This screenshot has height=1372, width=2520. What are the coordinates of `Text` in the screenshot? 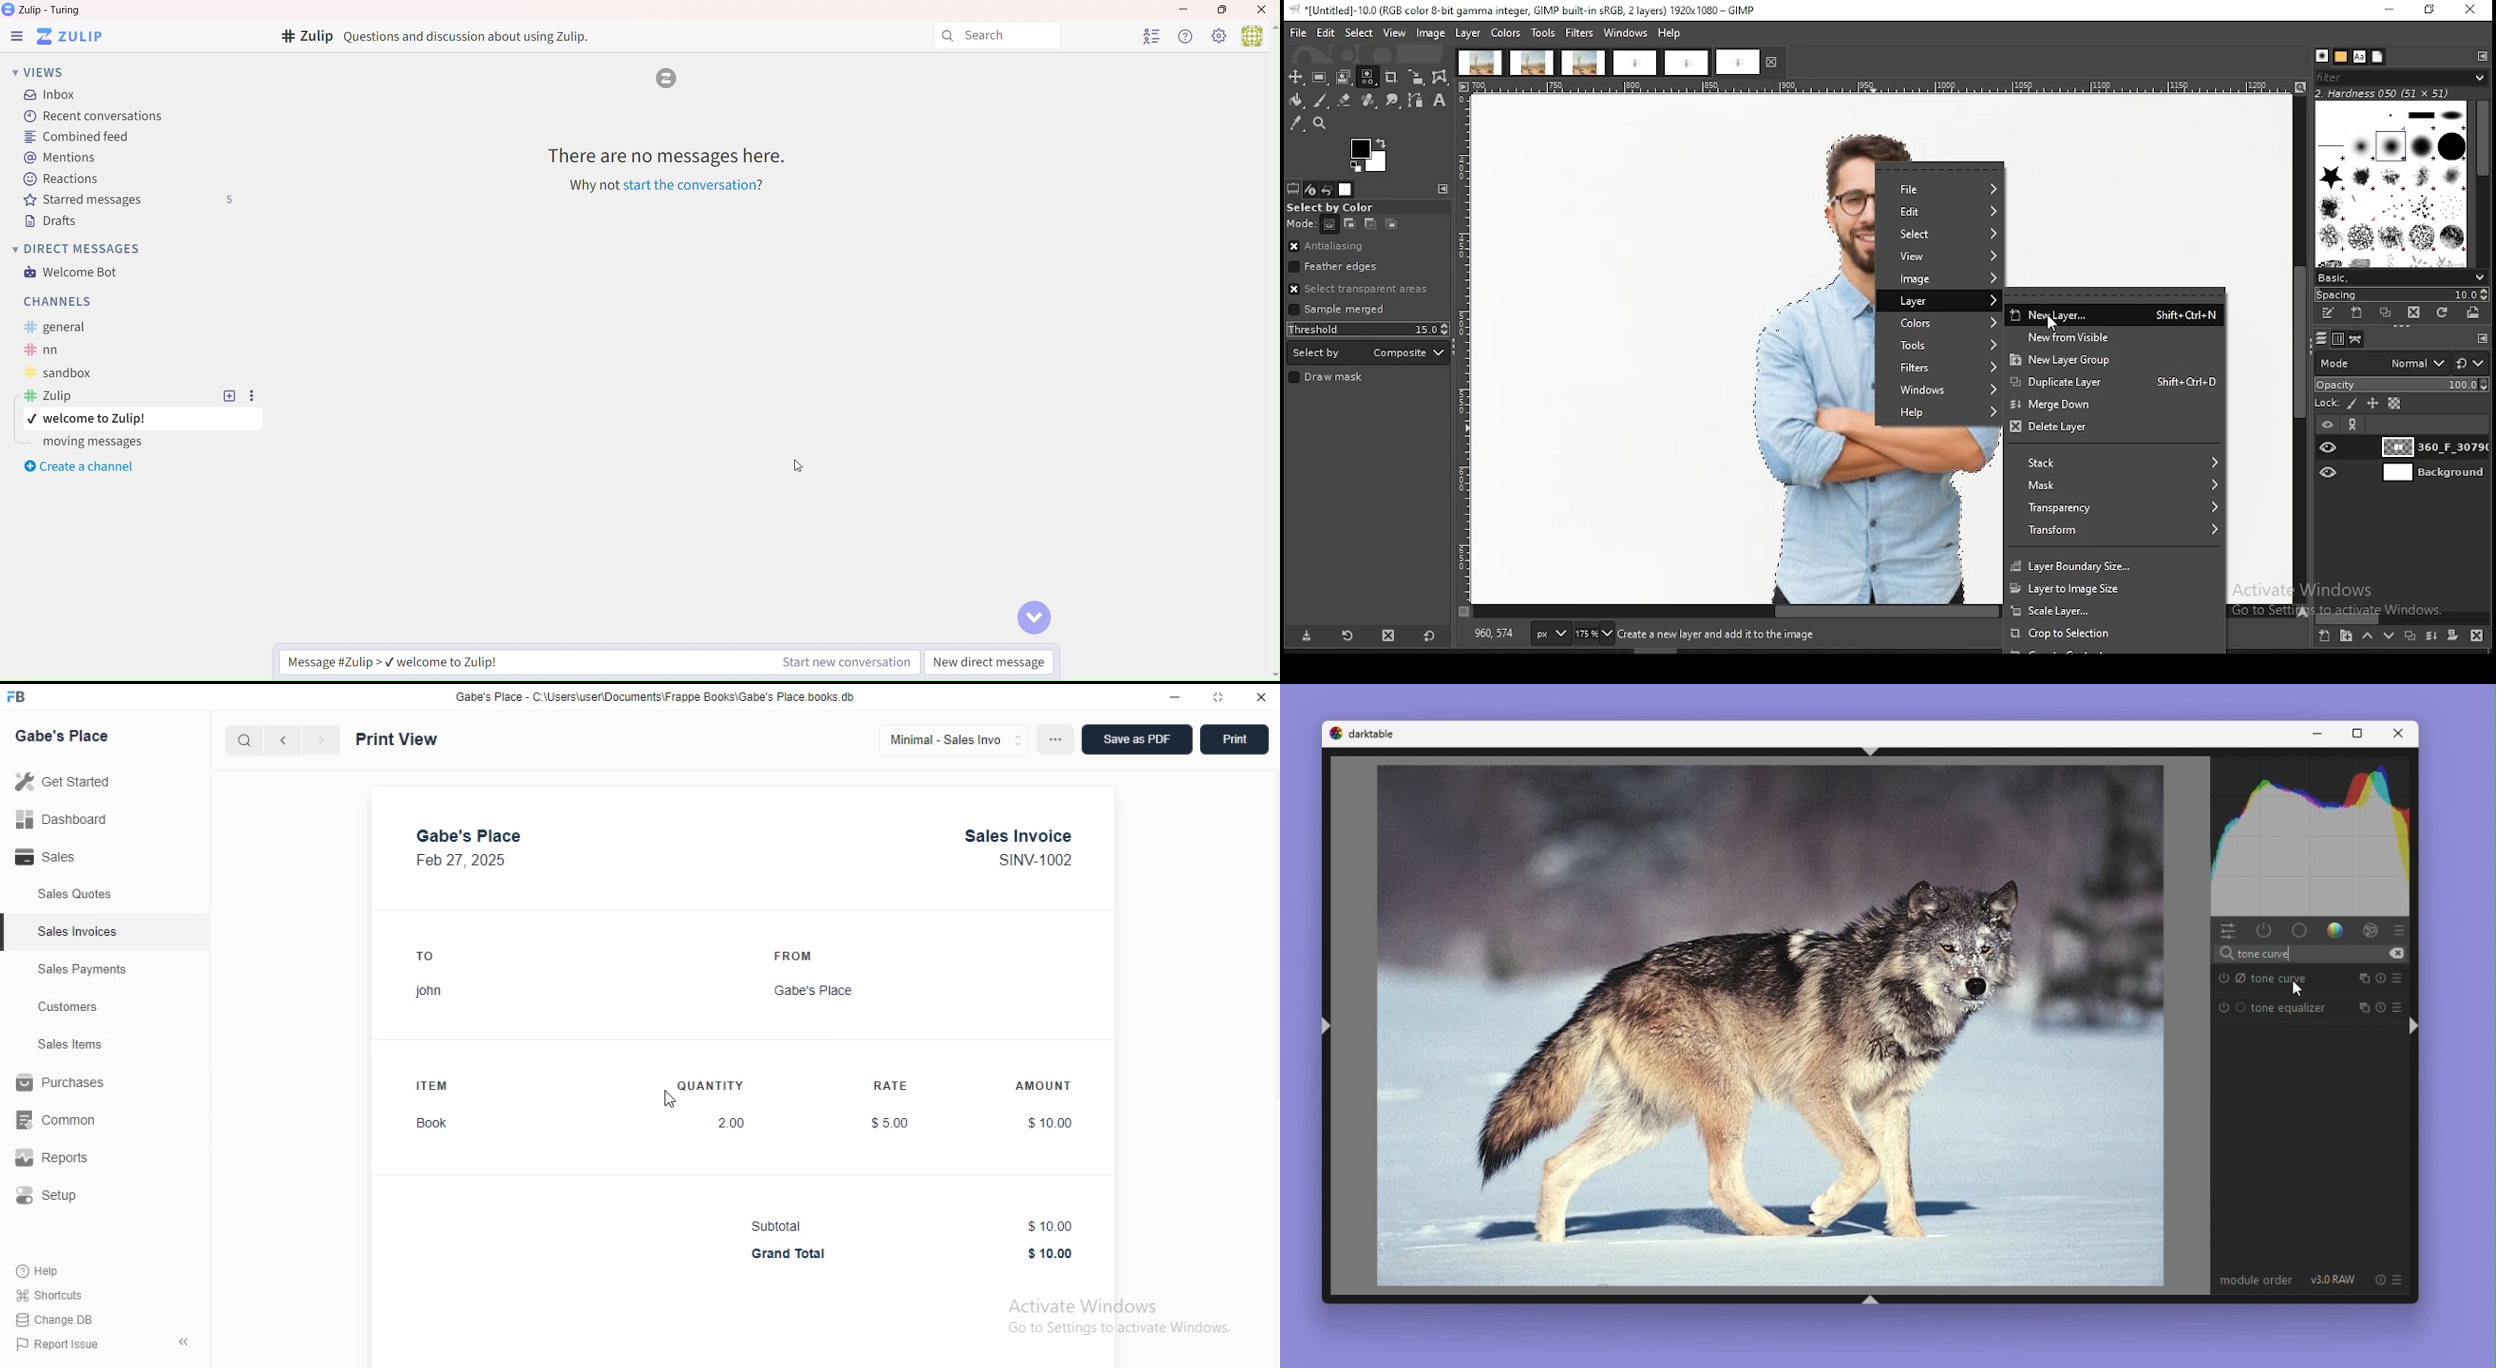 It's located at (59, 396).